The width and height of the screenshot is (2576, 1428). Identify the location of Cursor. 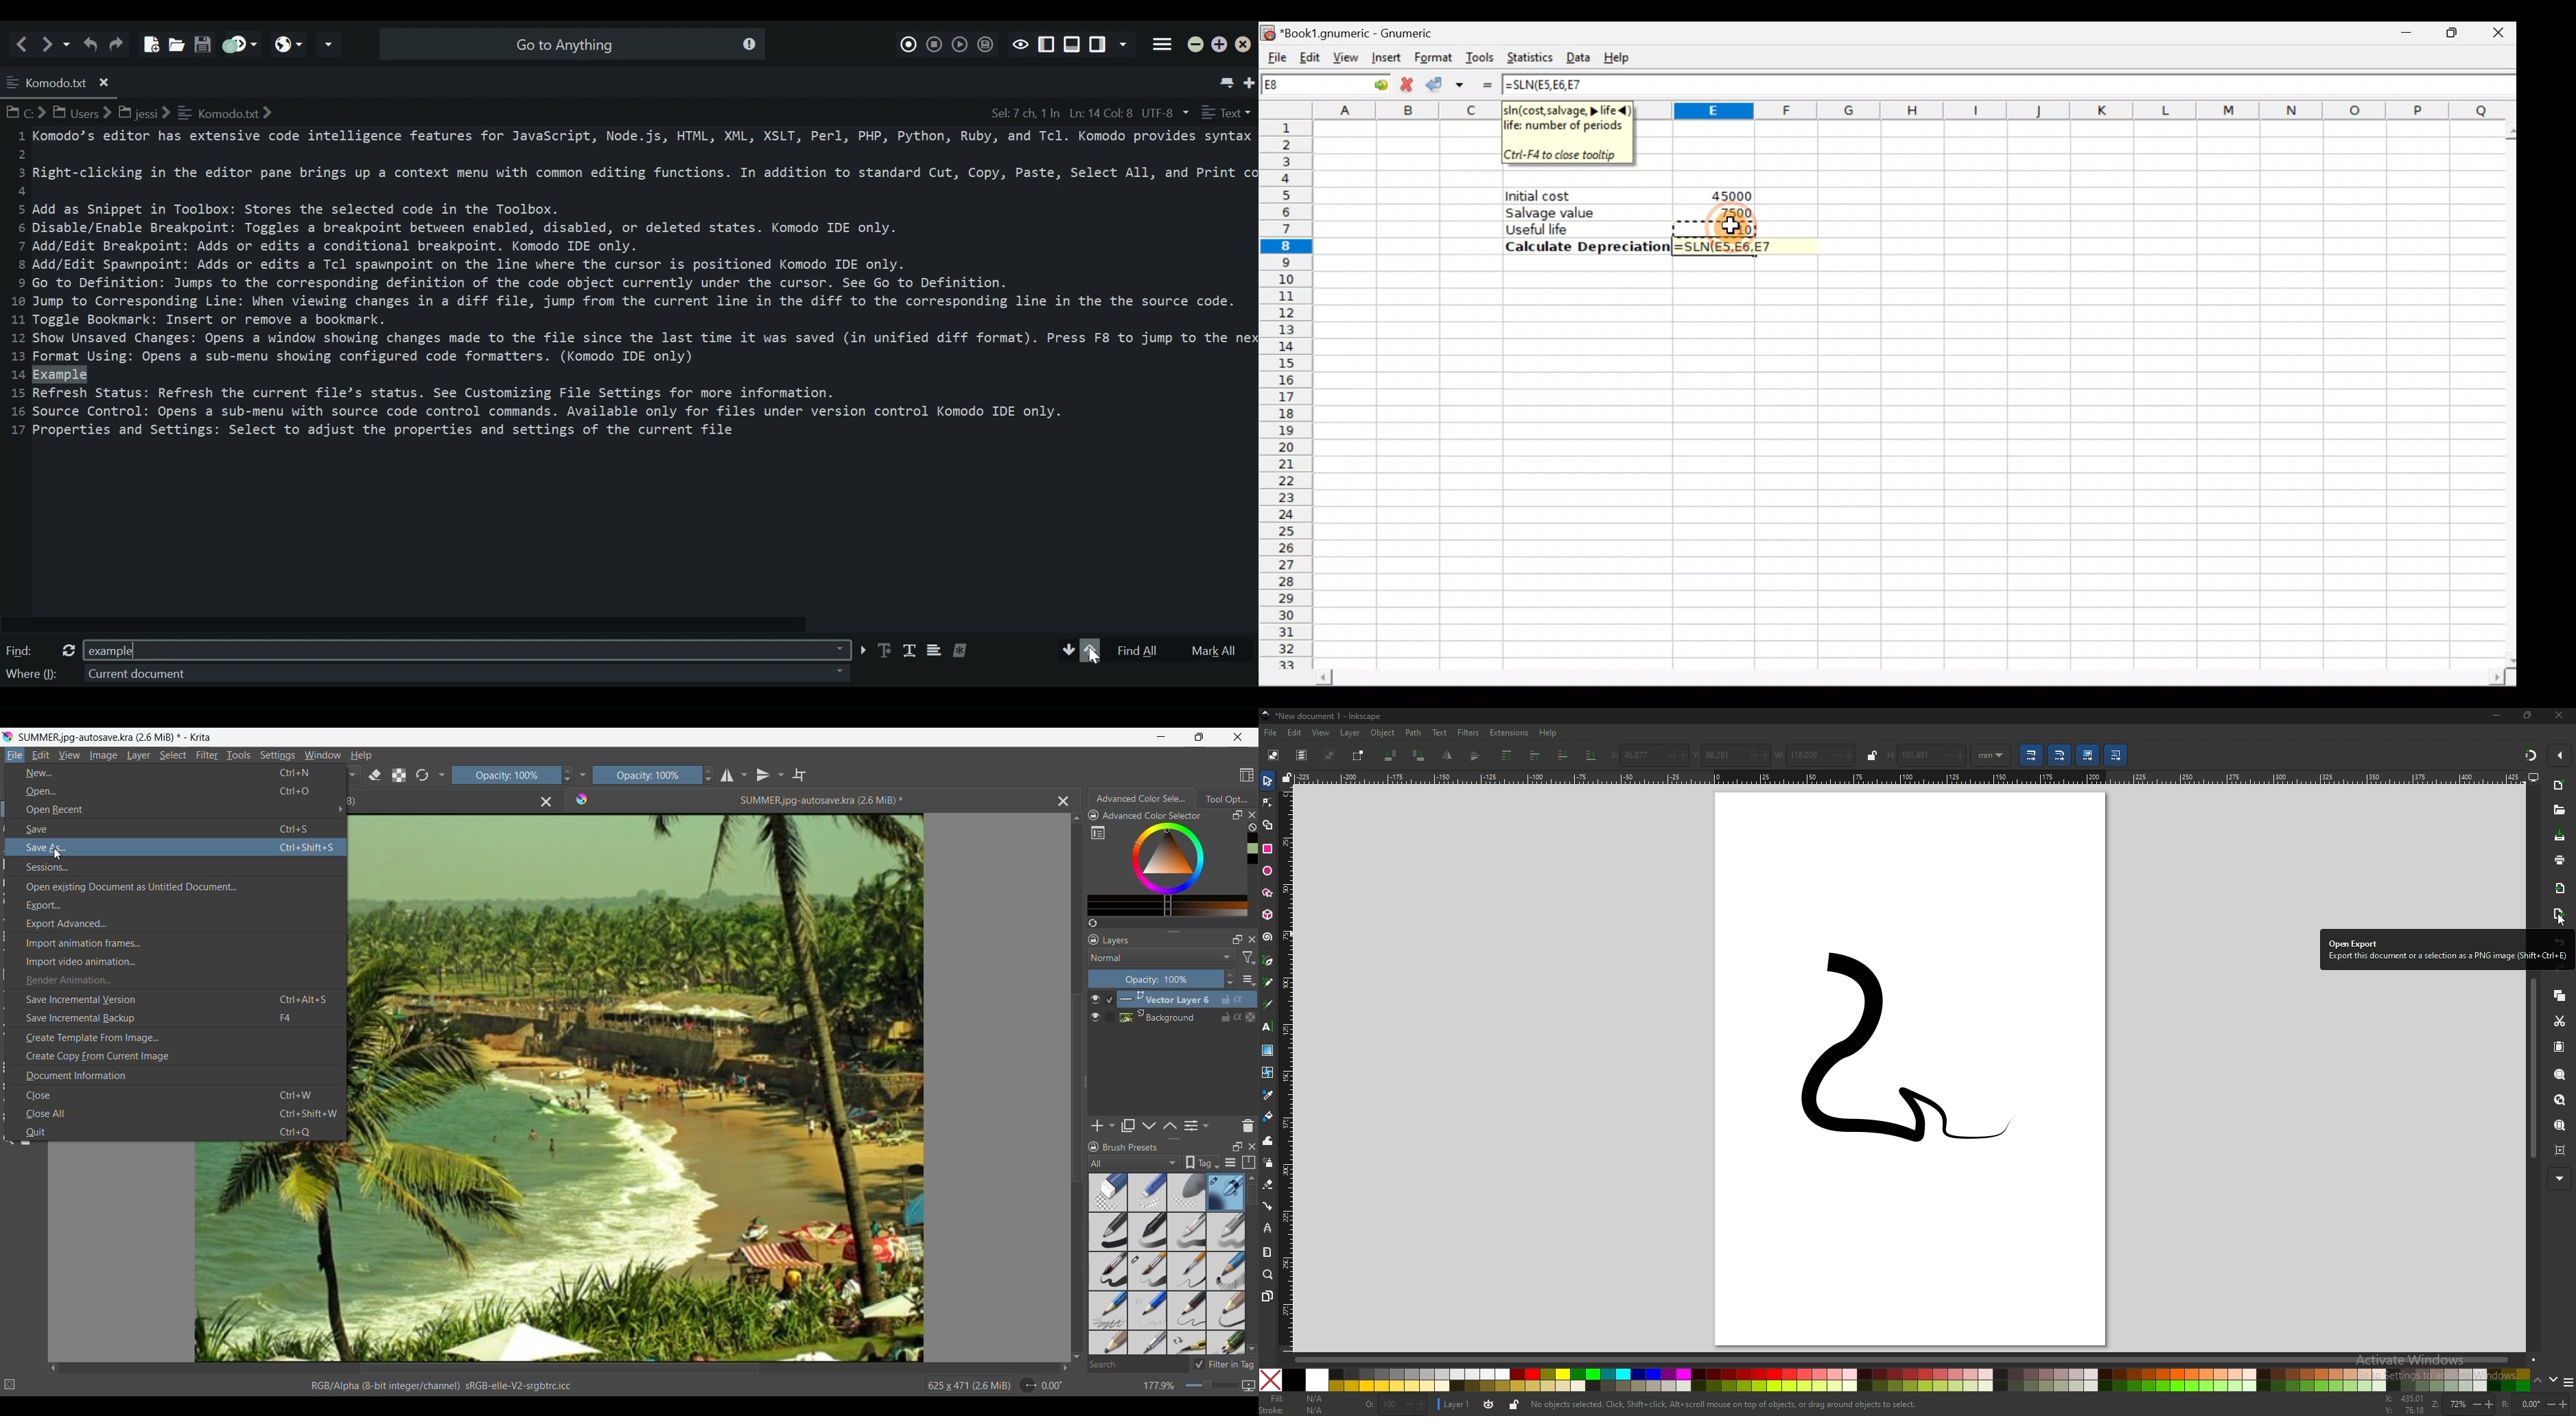
(1096, 657).